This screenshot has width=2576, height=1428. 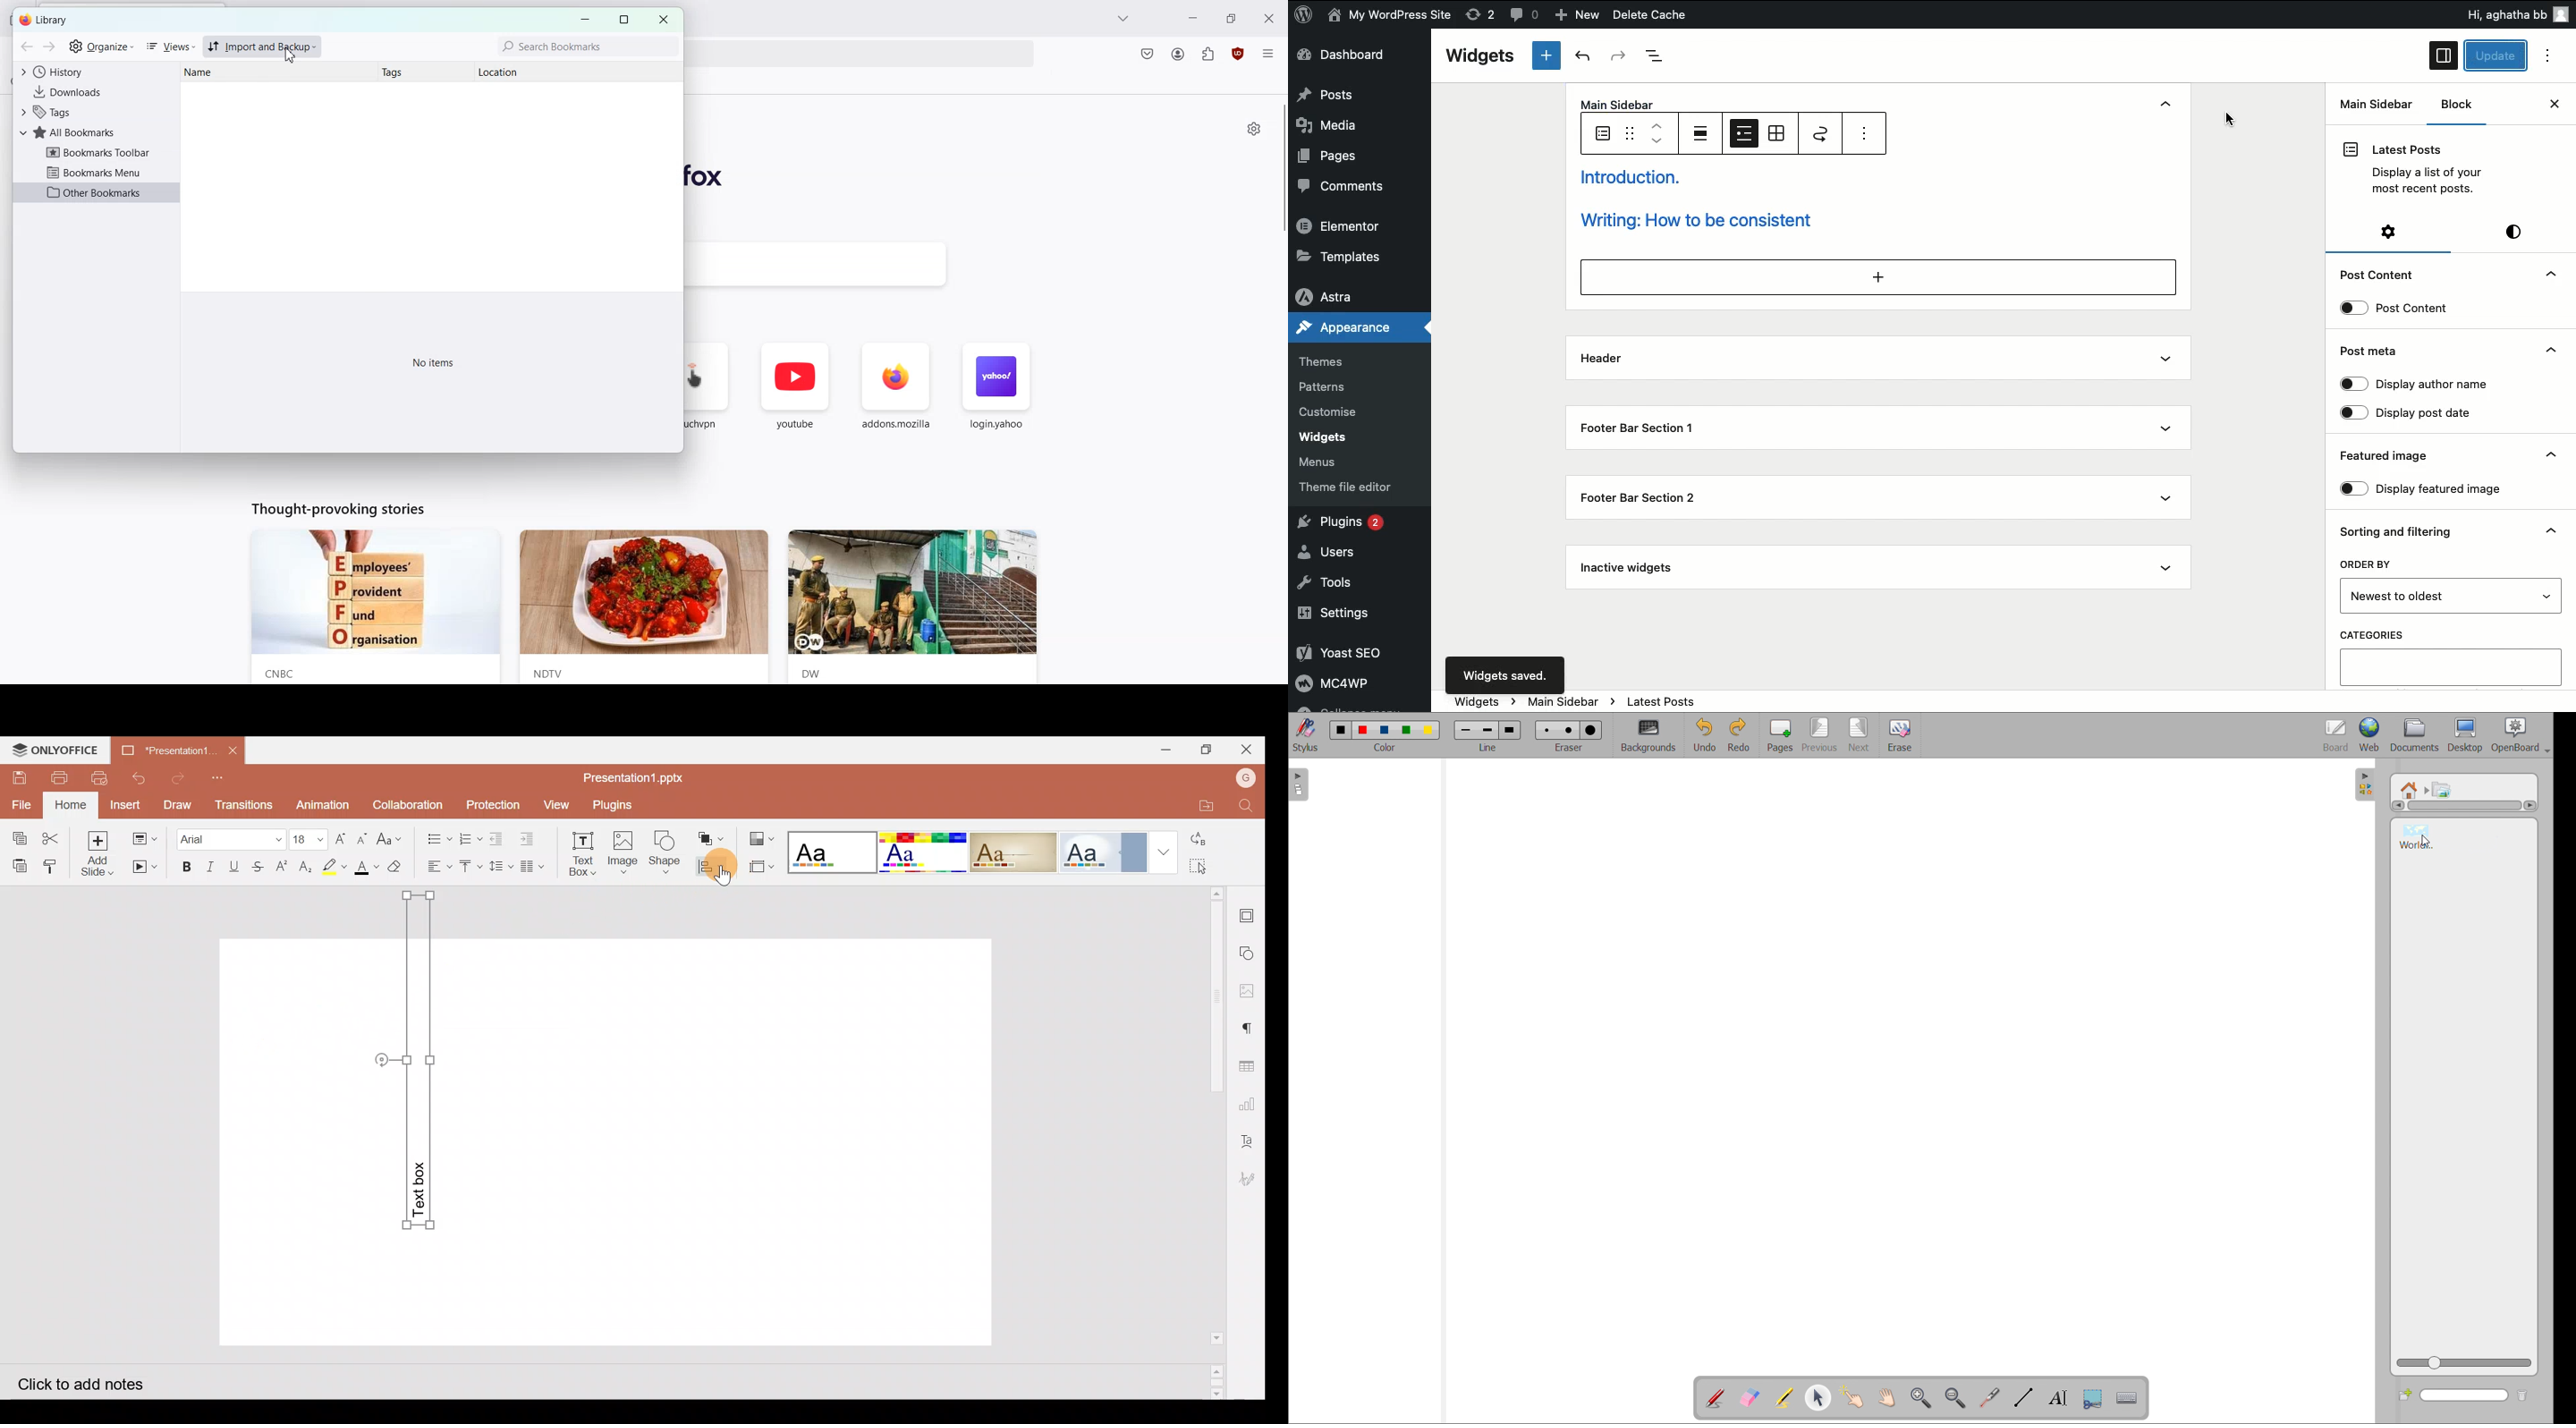 I want to click on Downloads, so click(x=94, y=93).